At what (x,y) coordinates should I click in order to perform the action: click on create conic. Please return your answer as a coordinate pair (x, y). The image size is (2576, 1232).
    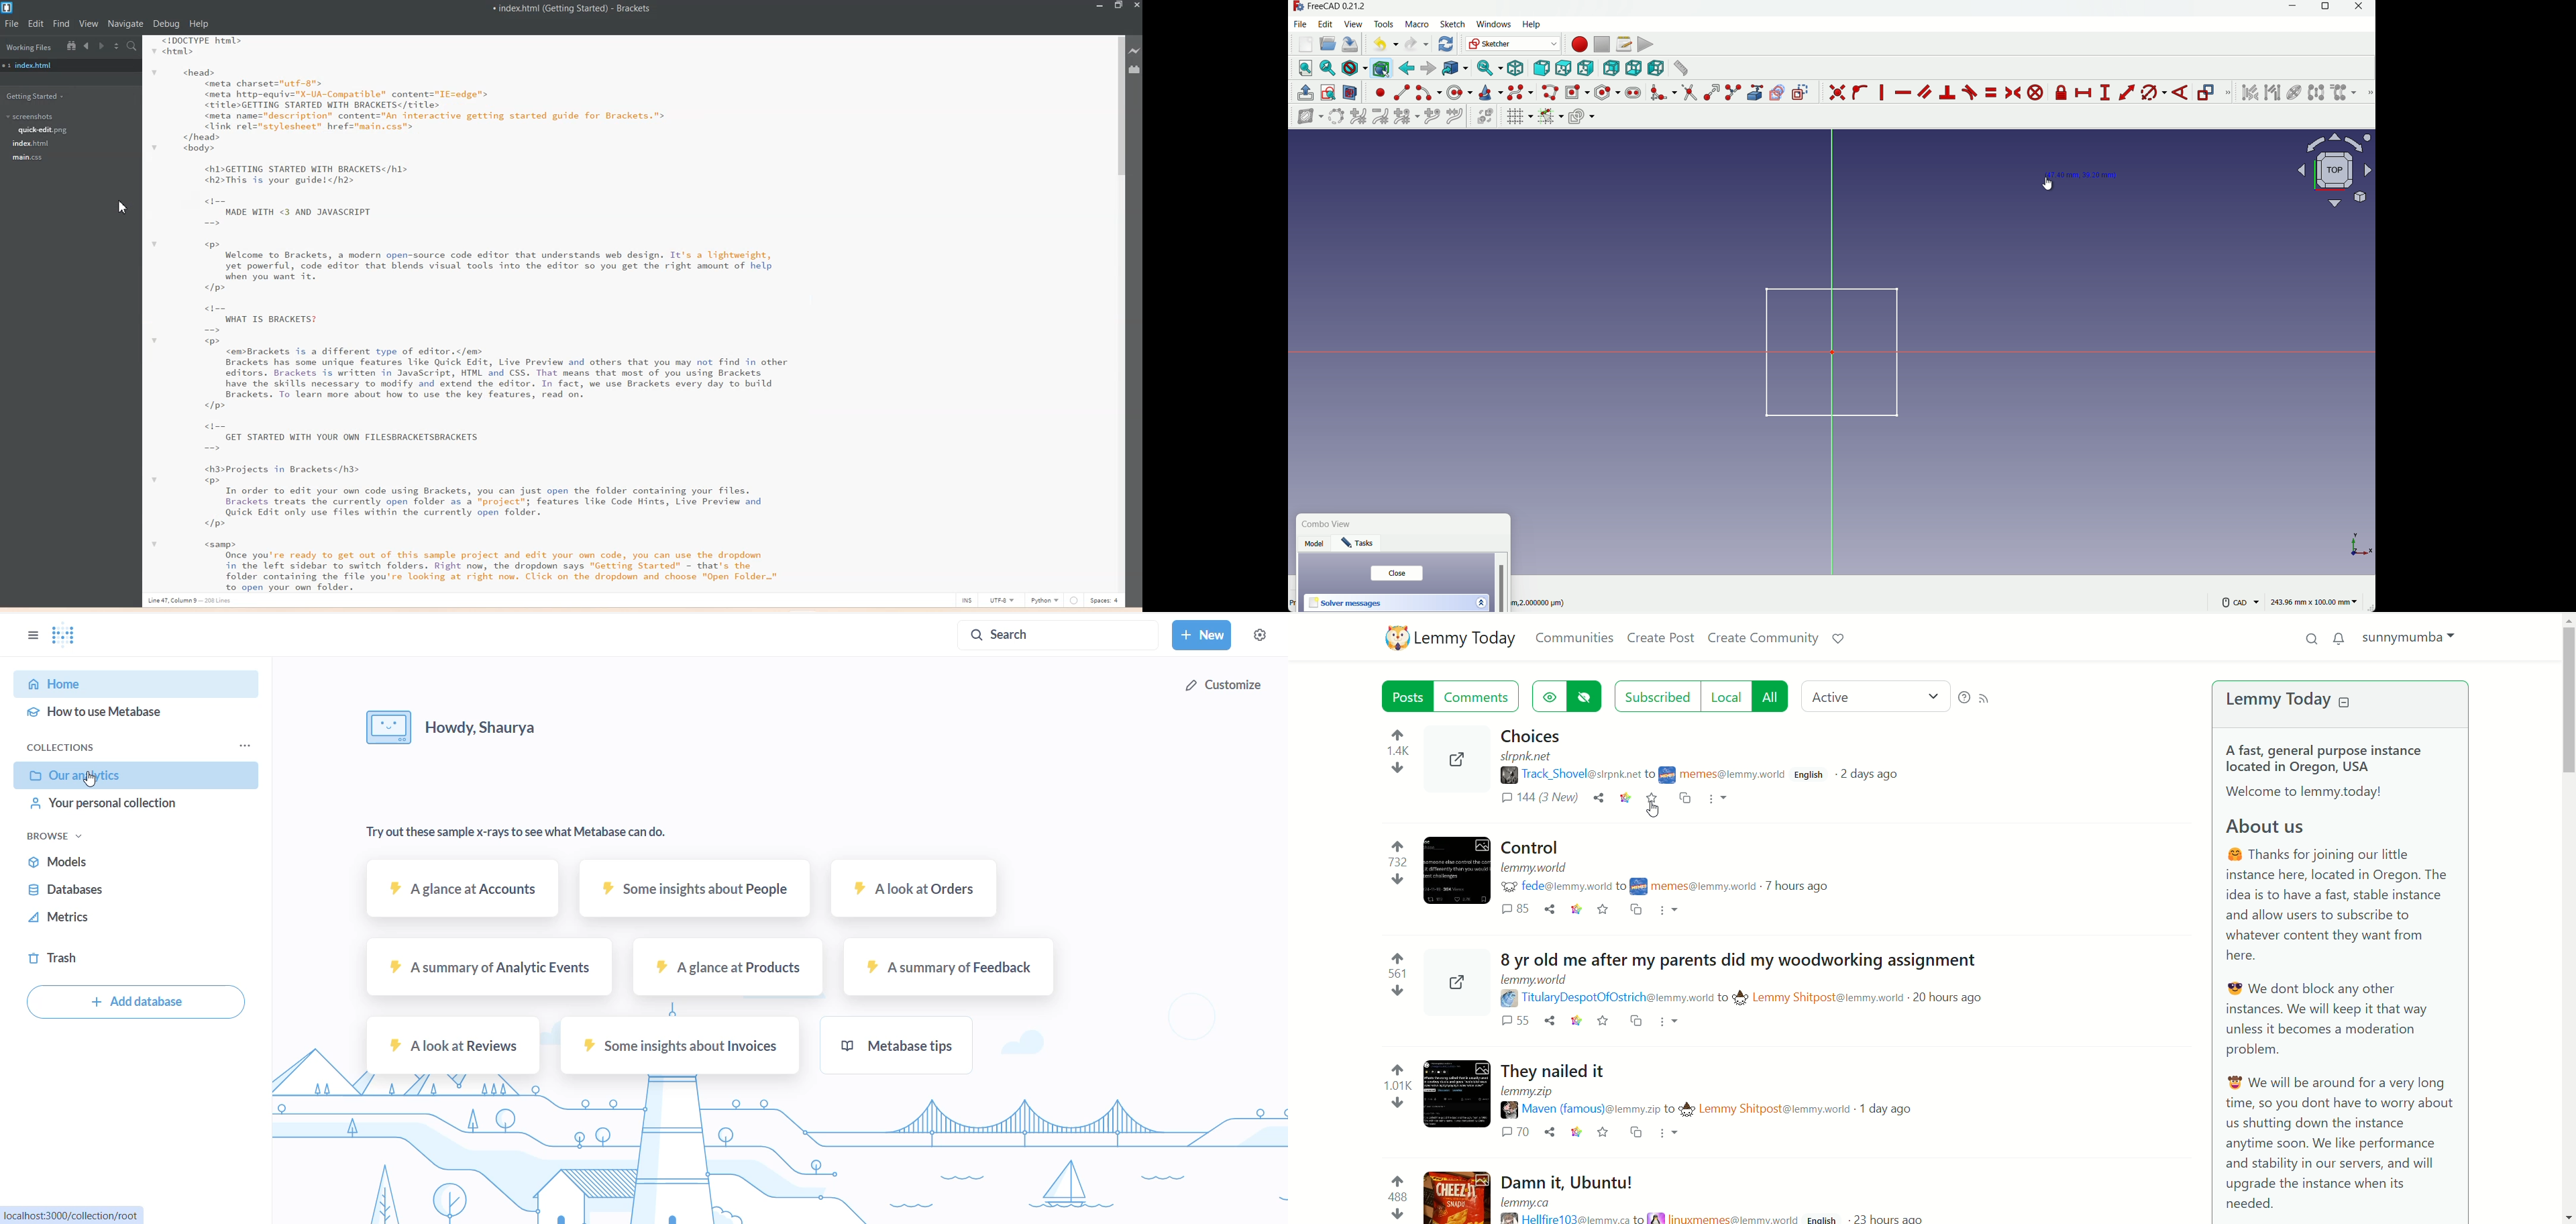
    Looking at the image, I should click on (1490, 92).